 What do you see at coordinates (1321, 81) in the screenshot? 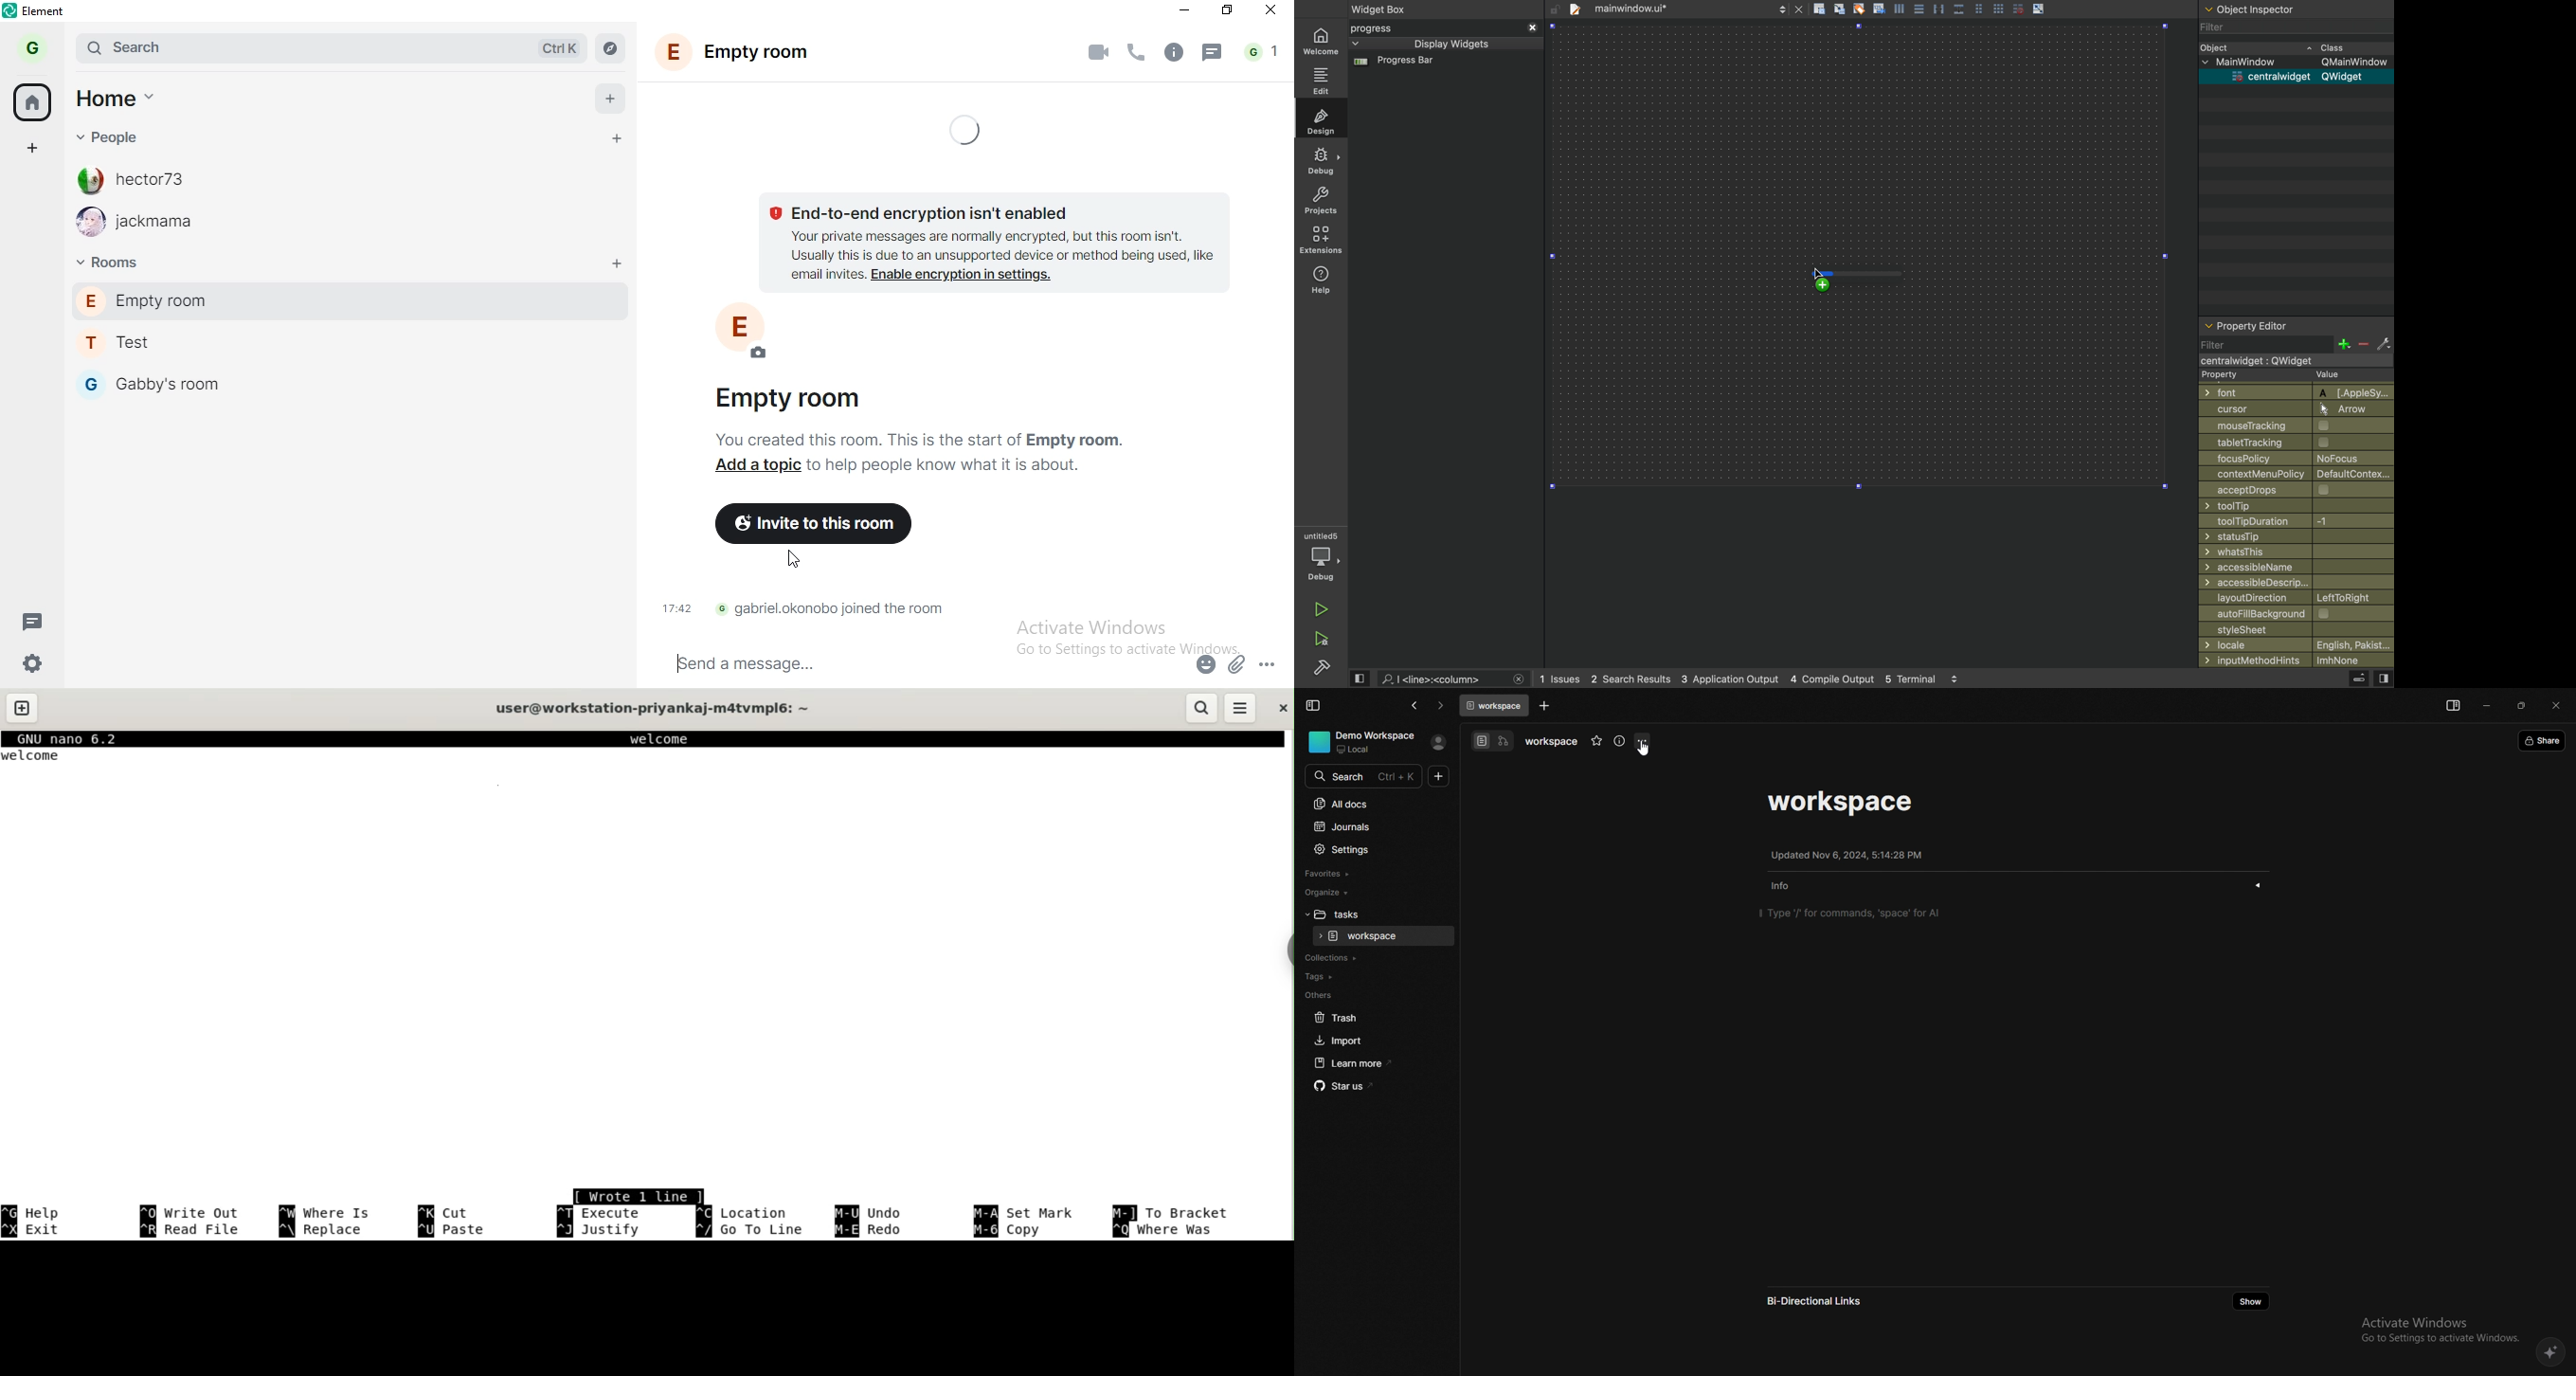
I see `edit` at bounding box center [1321, 81].